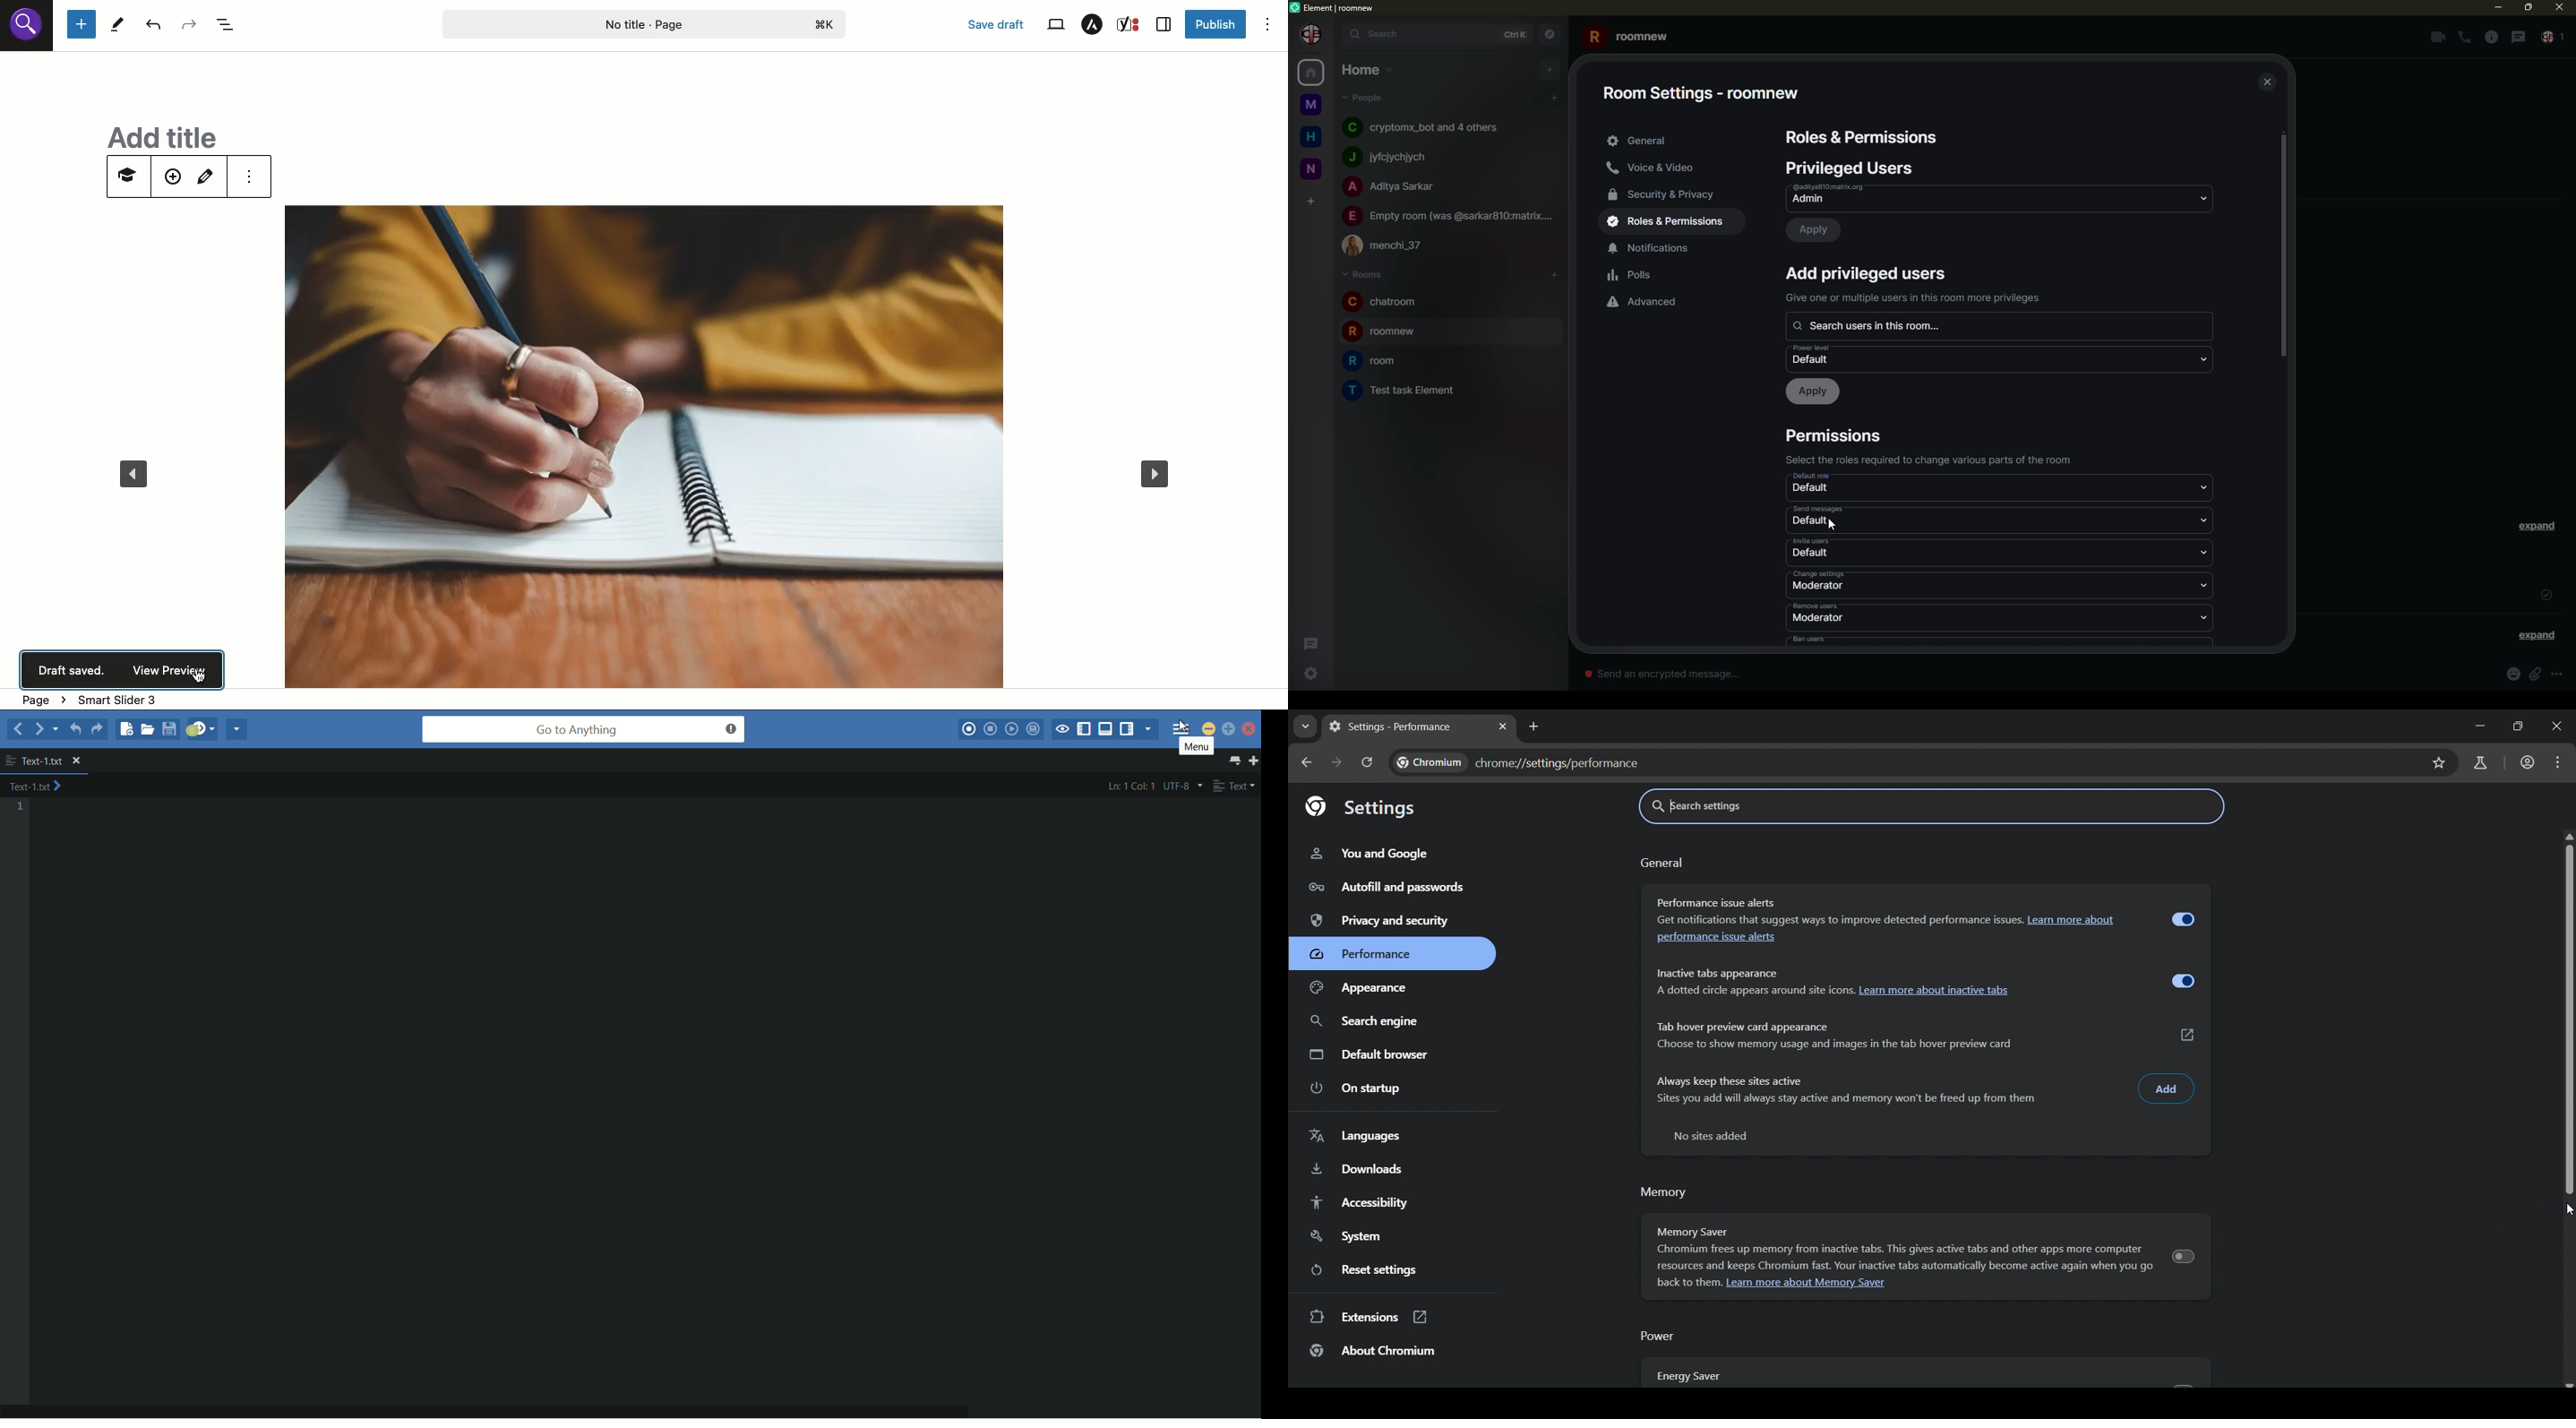 Image resolution: width=2576 pixels, height=1428 pixels. What do you see at coordinates (2538, 674) in the screenshot?
I see `attach` at bounding box center [2538, 674].